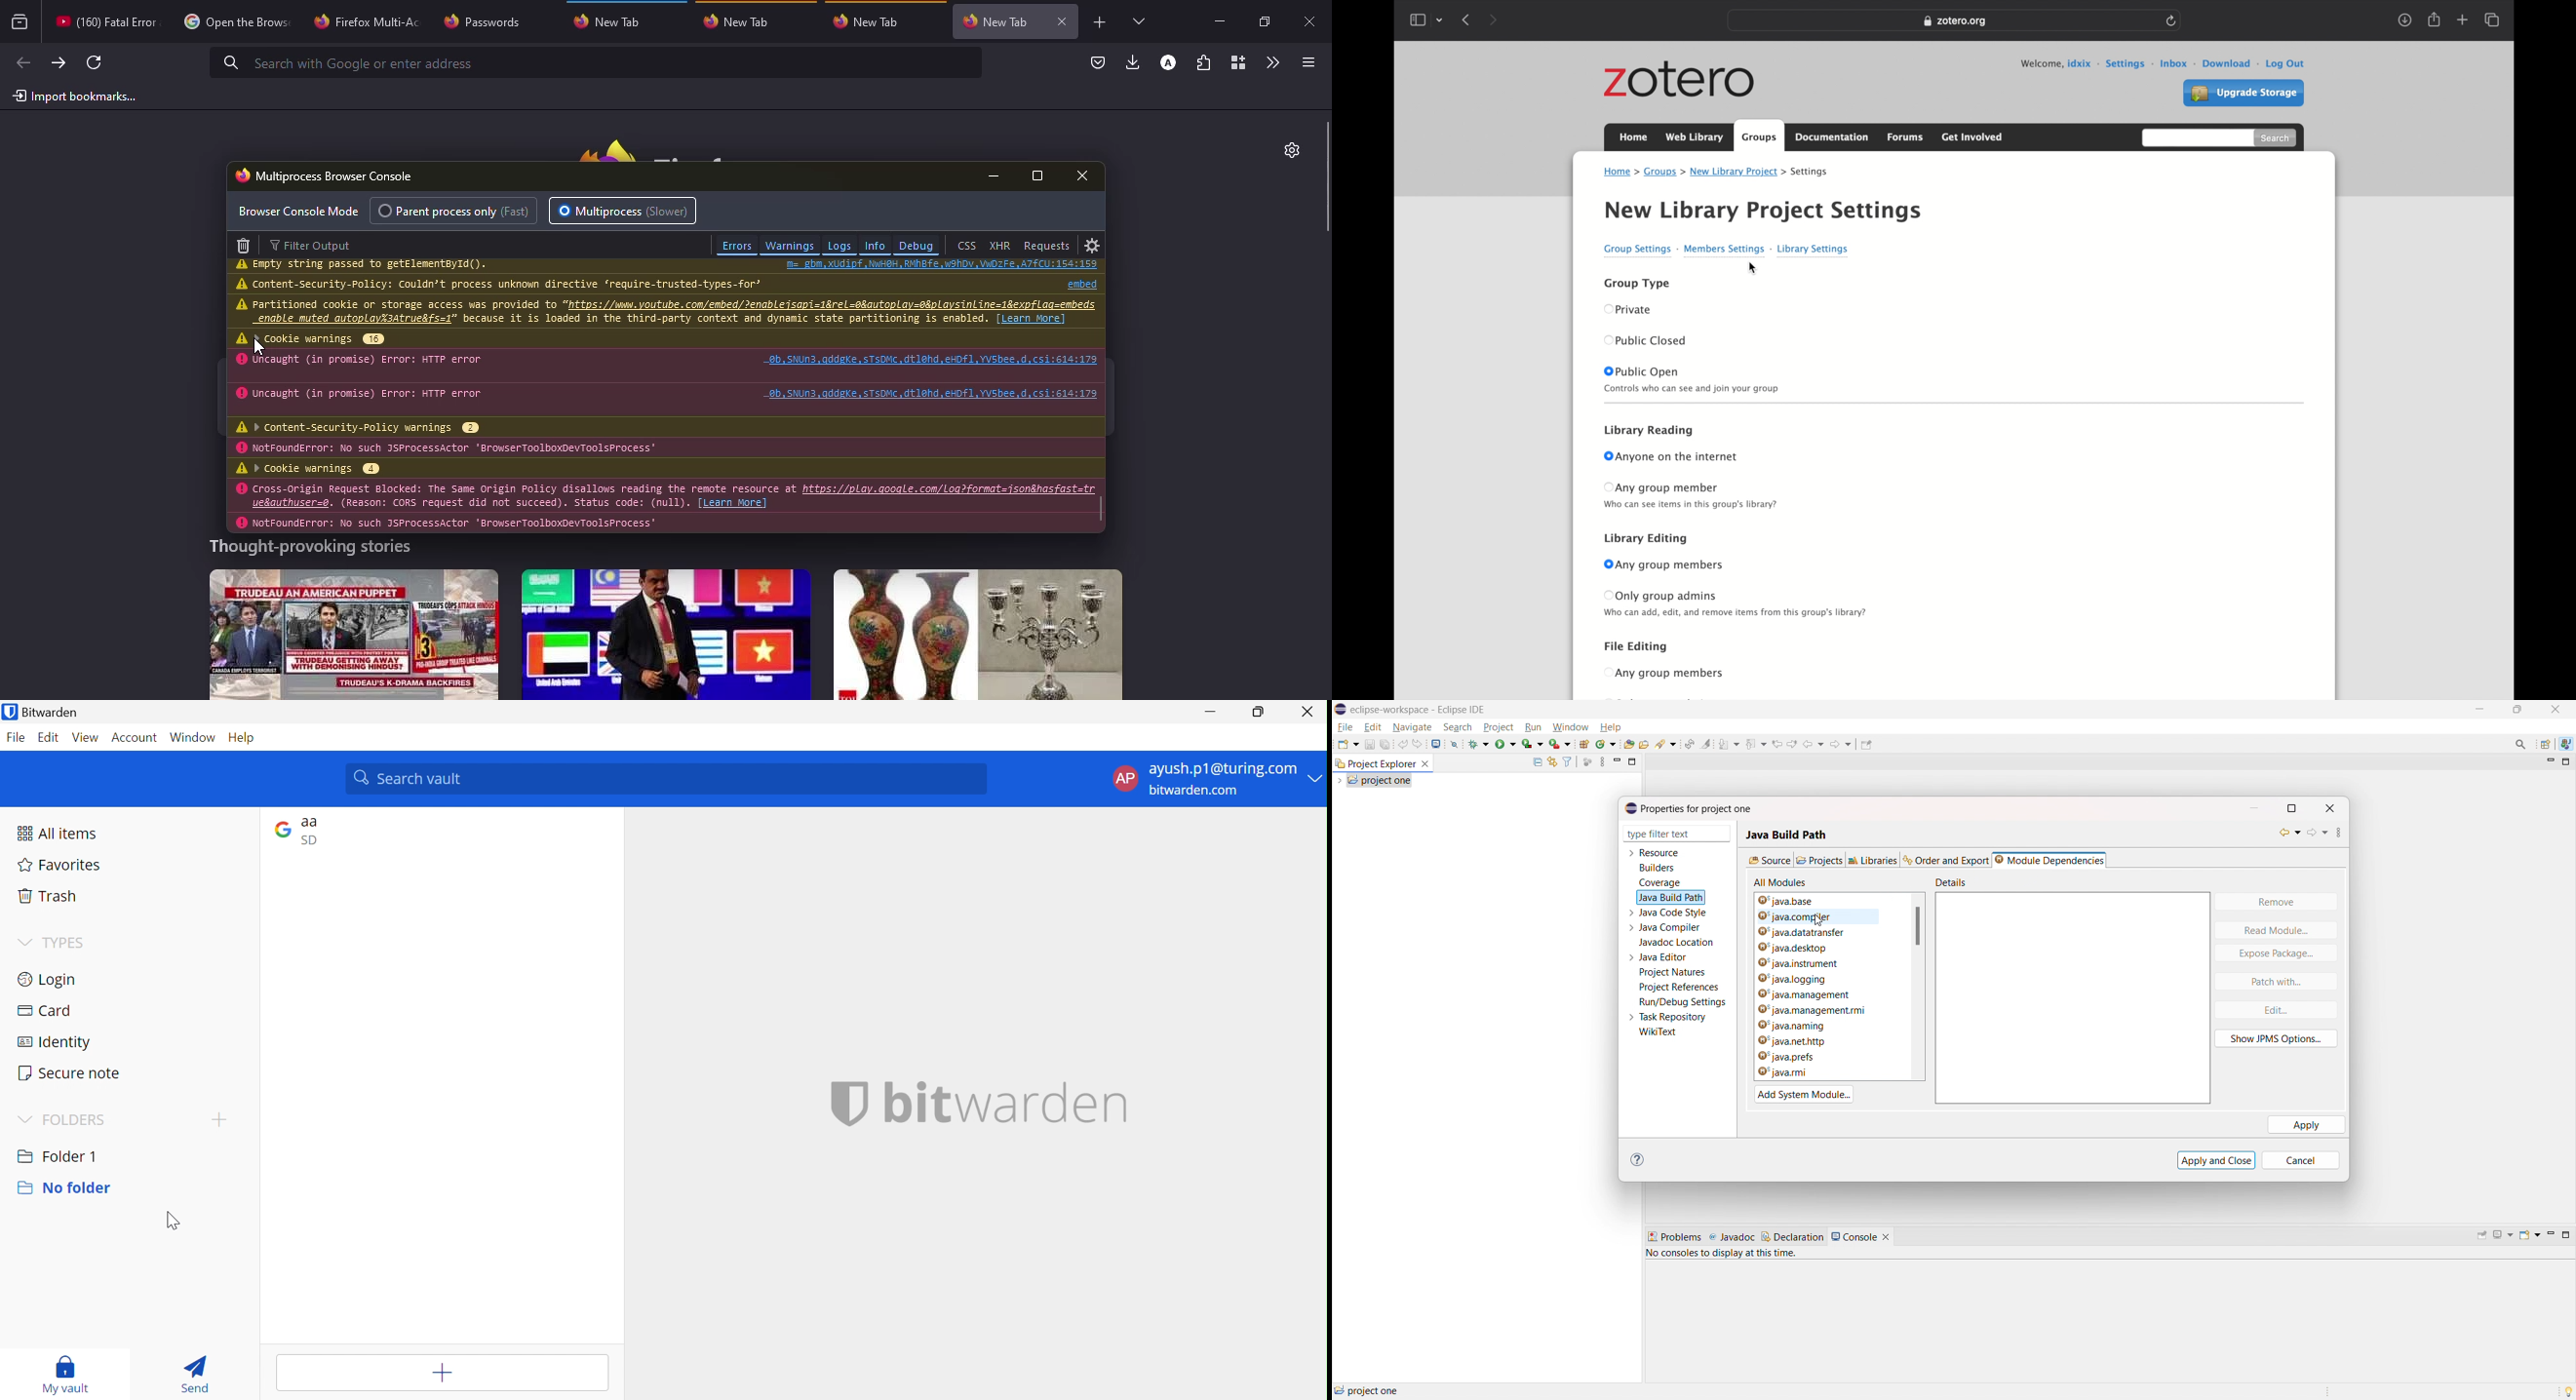 The height and width of the screenshot is (1400, 2576). Describe the element at coordinates (1096, 62) in the screenshot. I see `save to pocket` at that location.